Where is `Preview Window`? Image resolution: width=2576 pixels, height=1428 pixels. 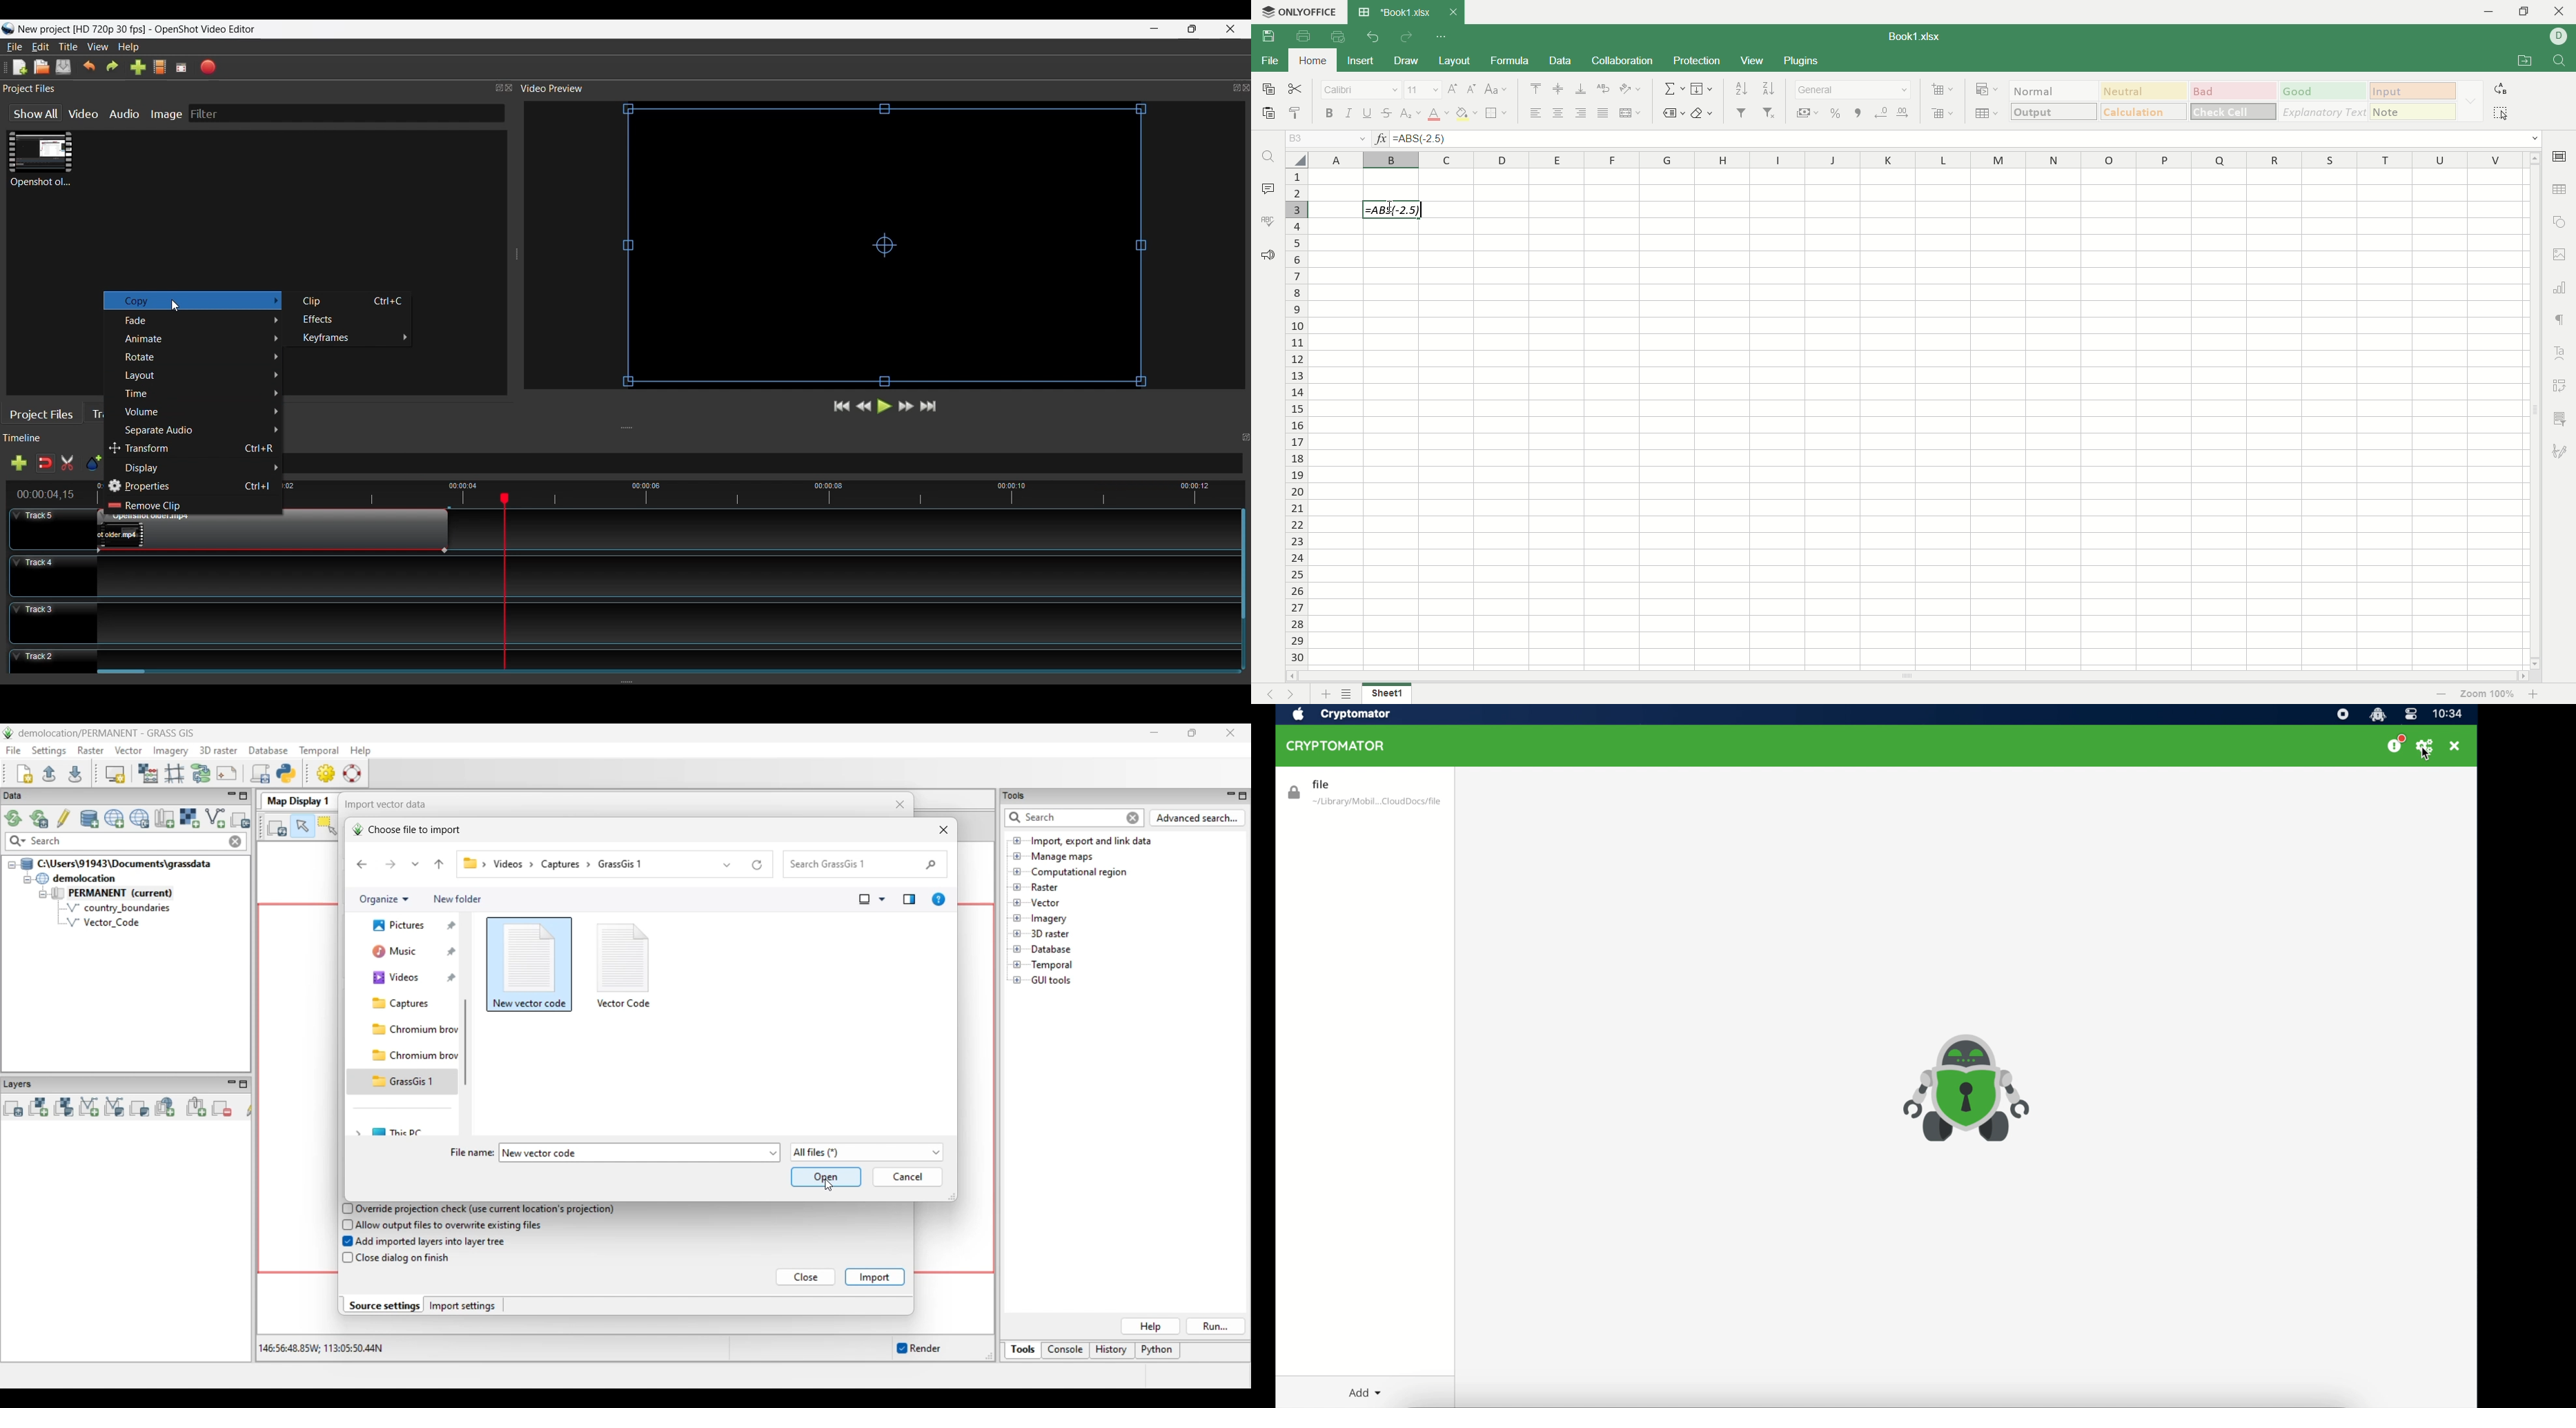
Preview Window is located at coordinates (888, 247).